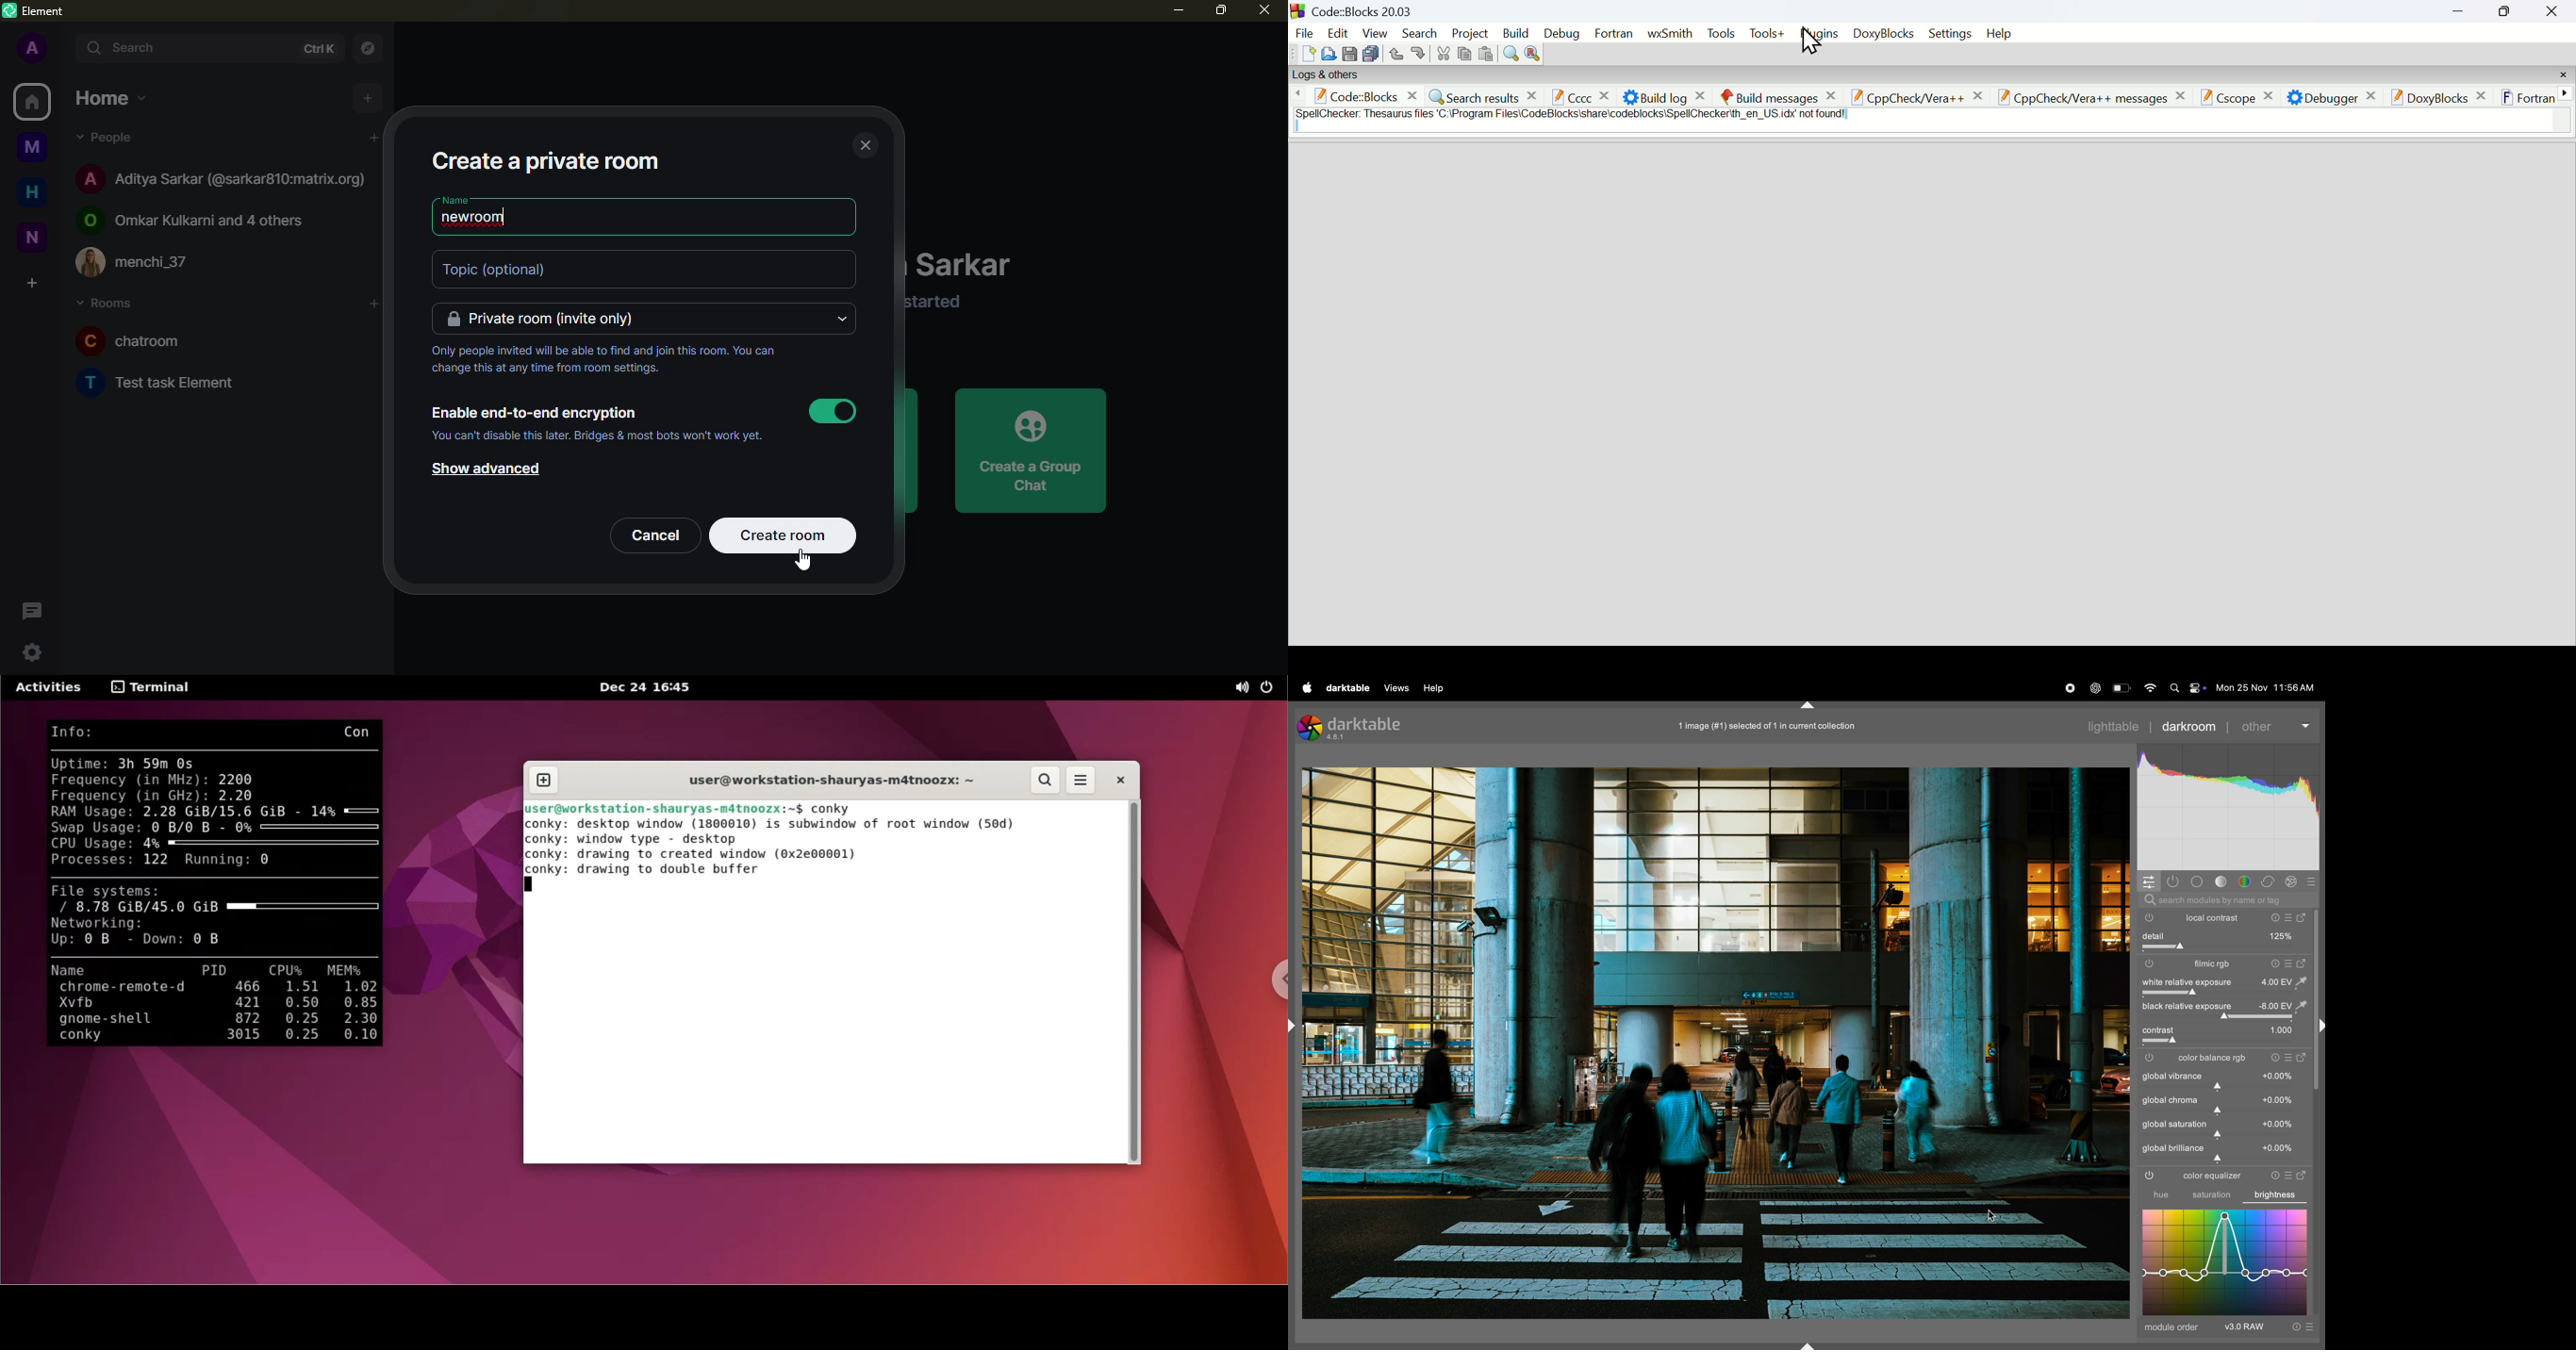 The height and width of the screenshot is (1372, 2576). I want to click on logo, so click(1310, 729).